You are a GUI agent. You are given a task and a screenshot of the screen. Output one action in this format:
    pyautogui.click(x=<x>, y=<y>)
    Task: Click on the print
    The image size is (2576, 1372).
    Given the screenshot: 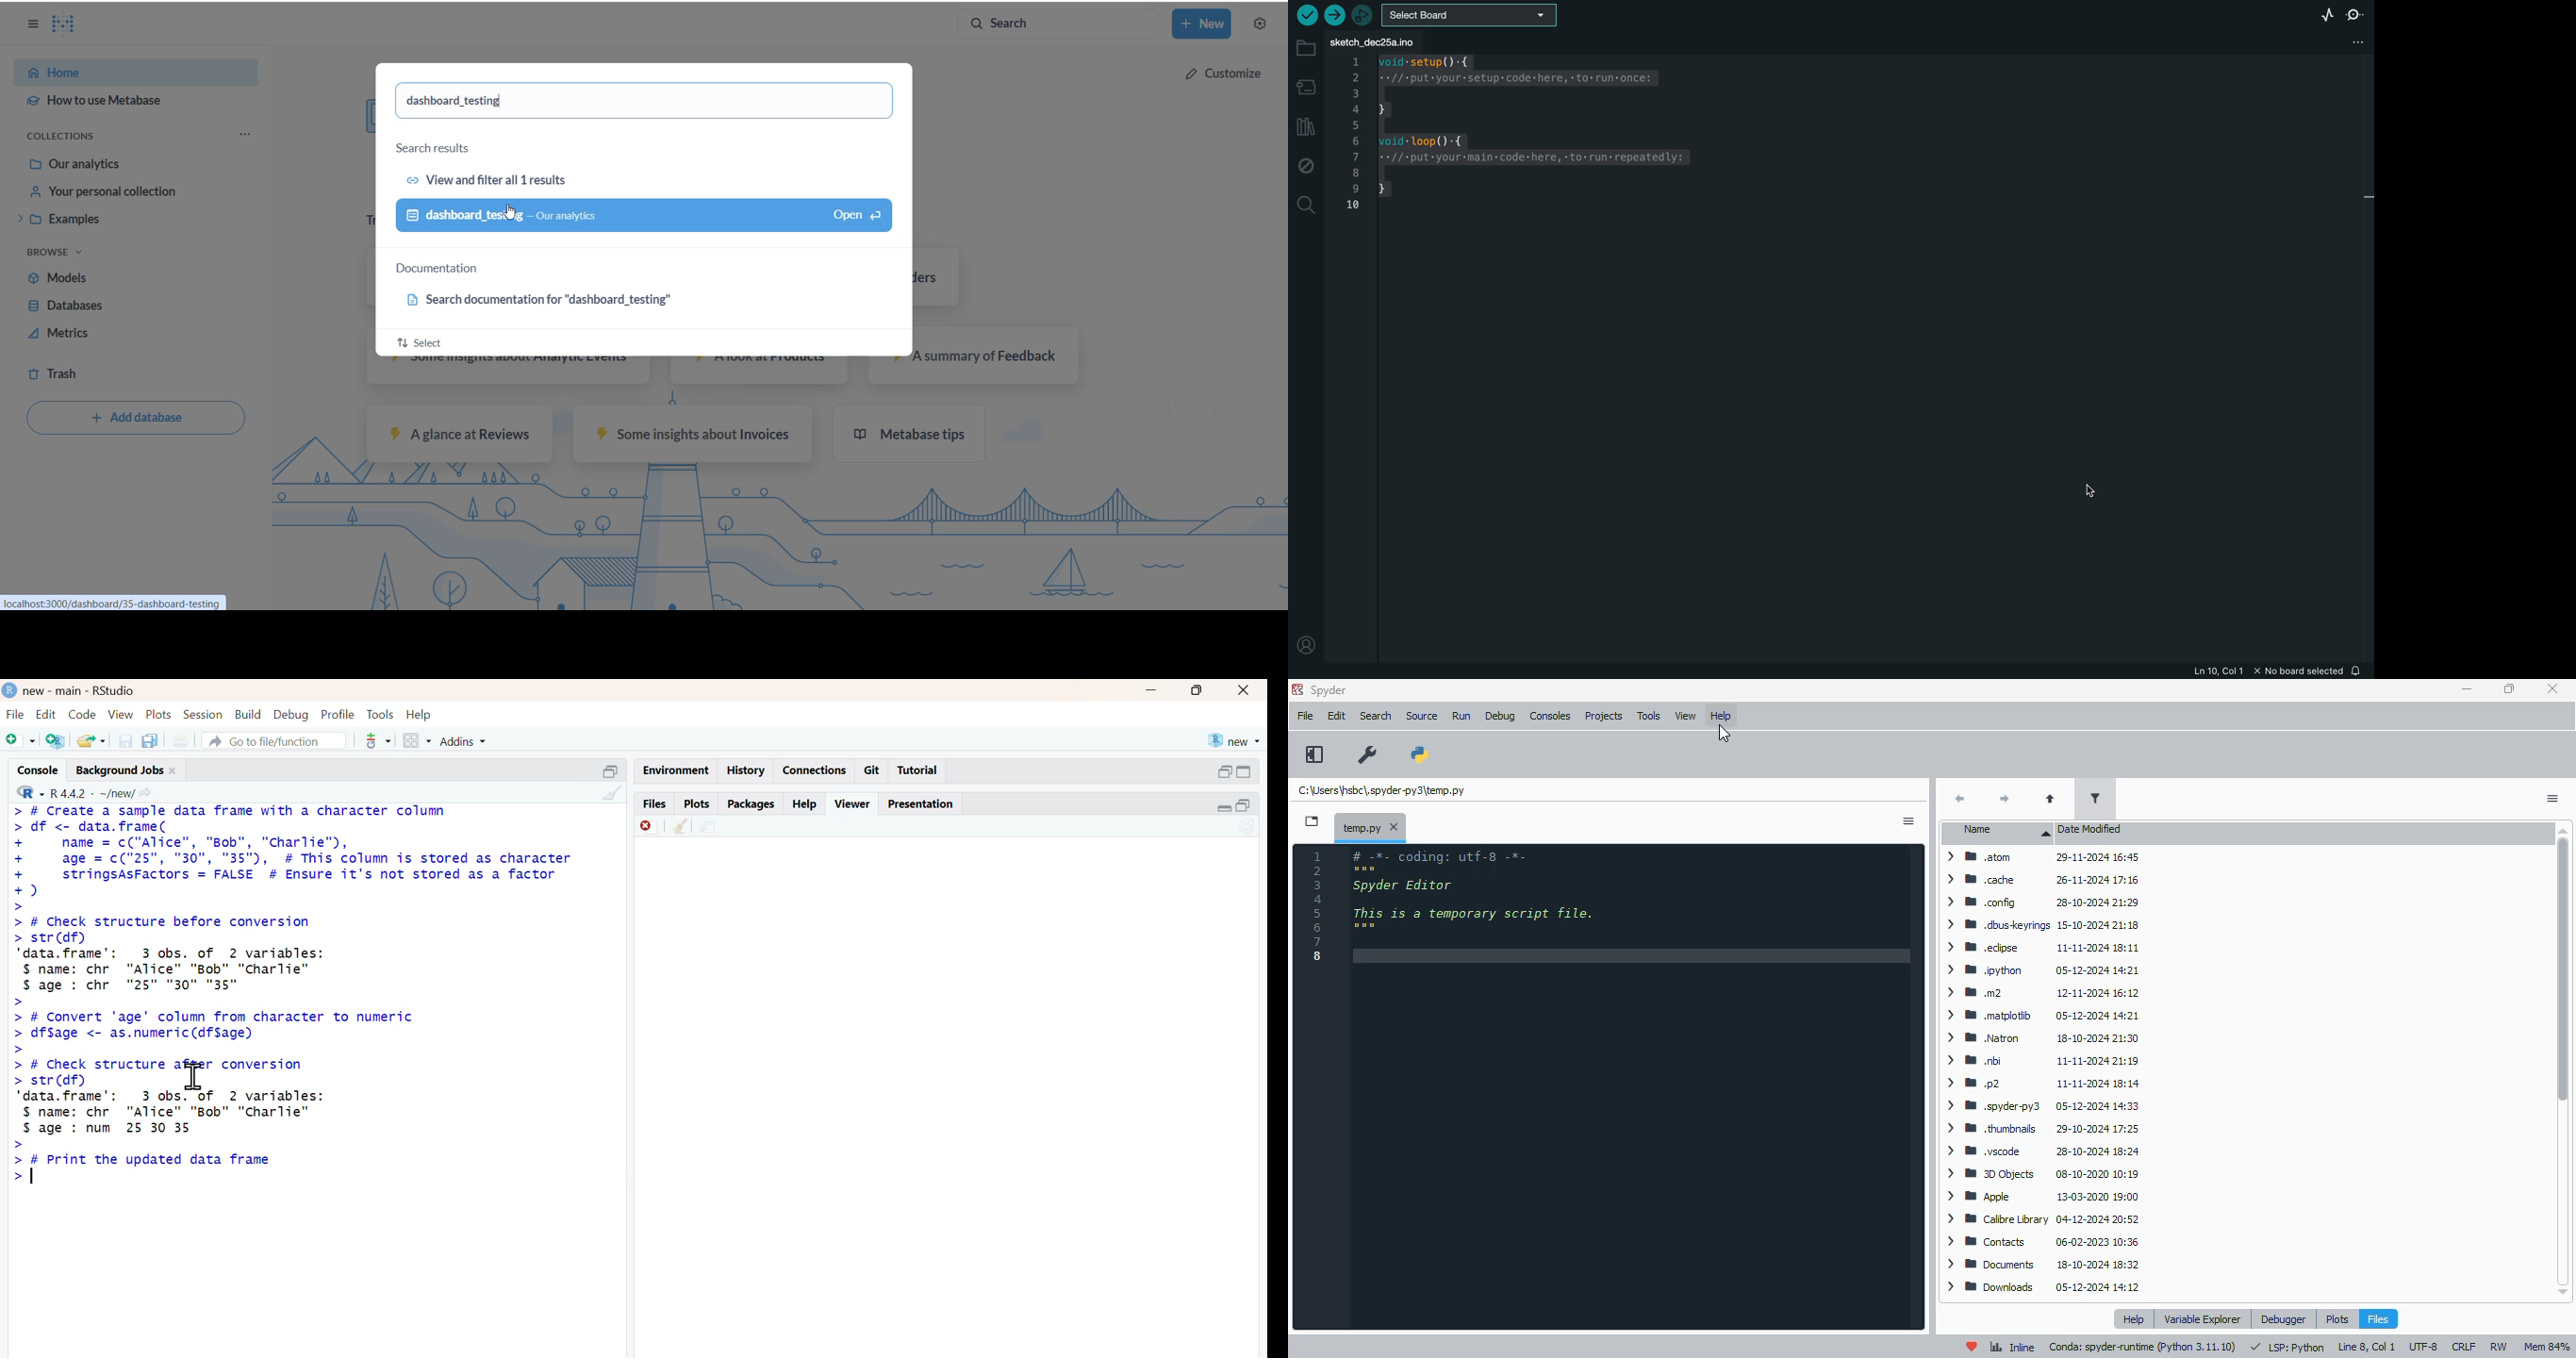 What is the action you would take?
    pyautogui.click(x=181, y=742)
    